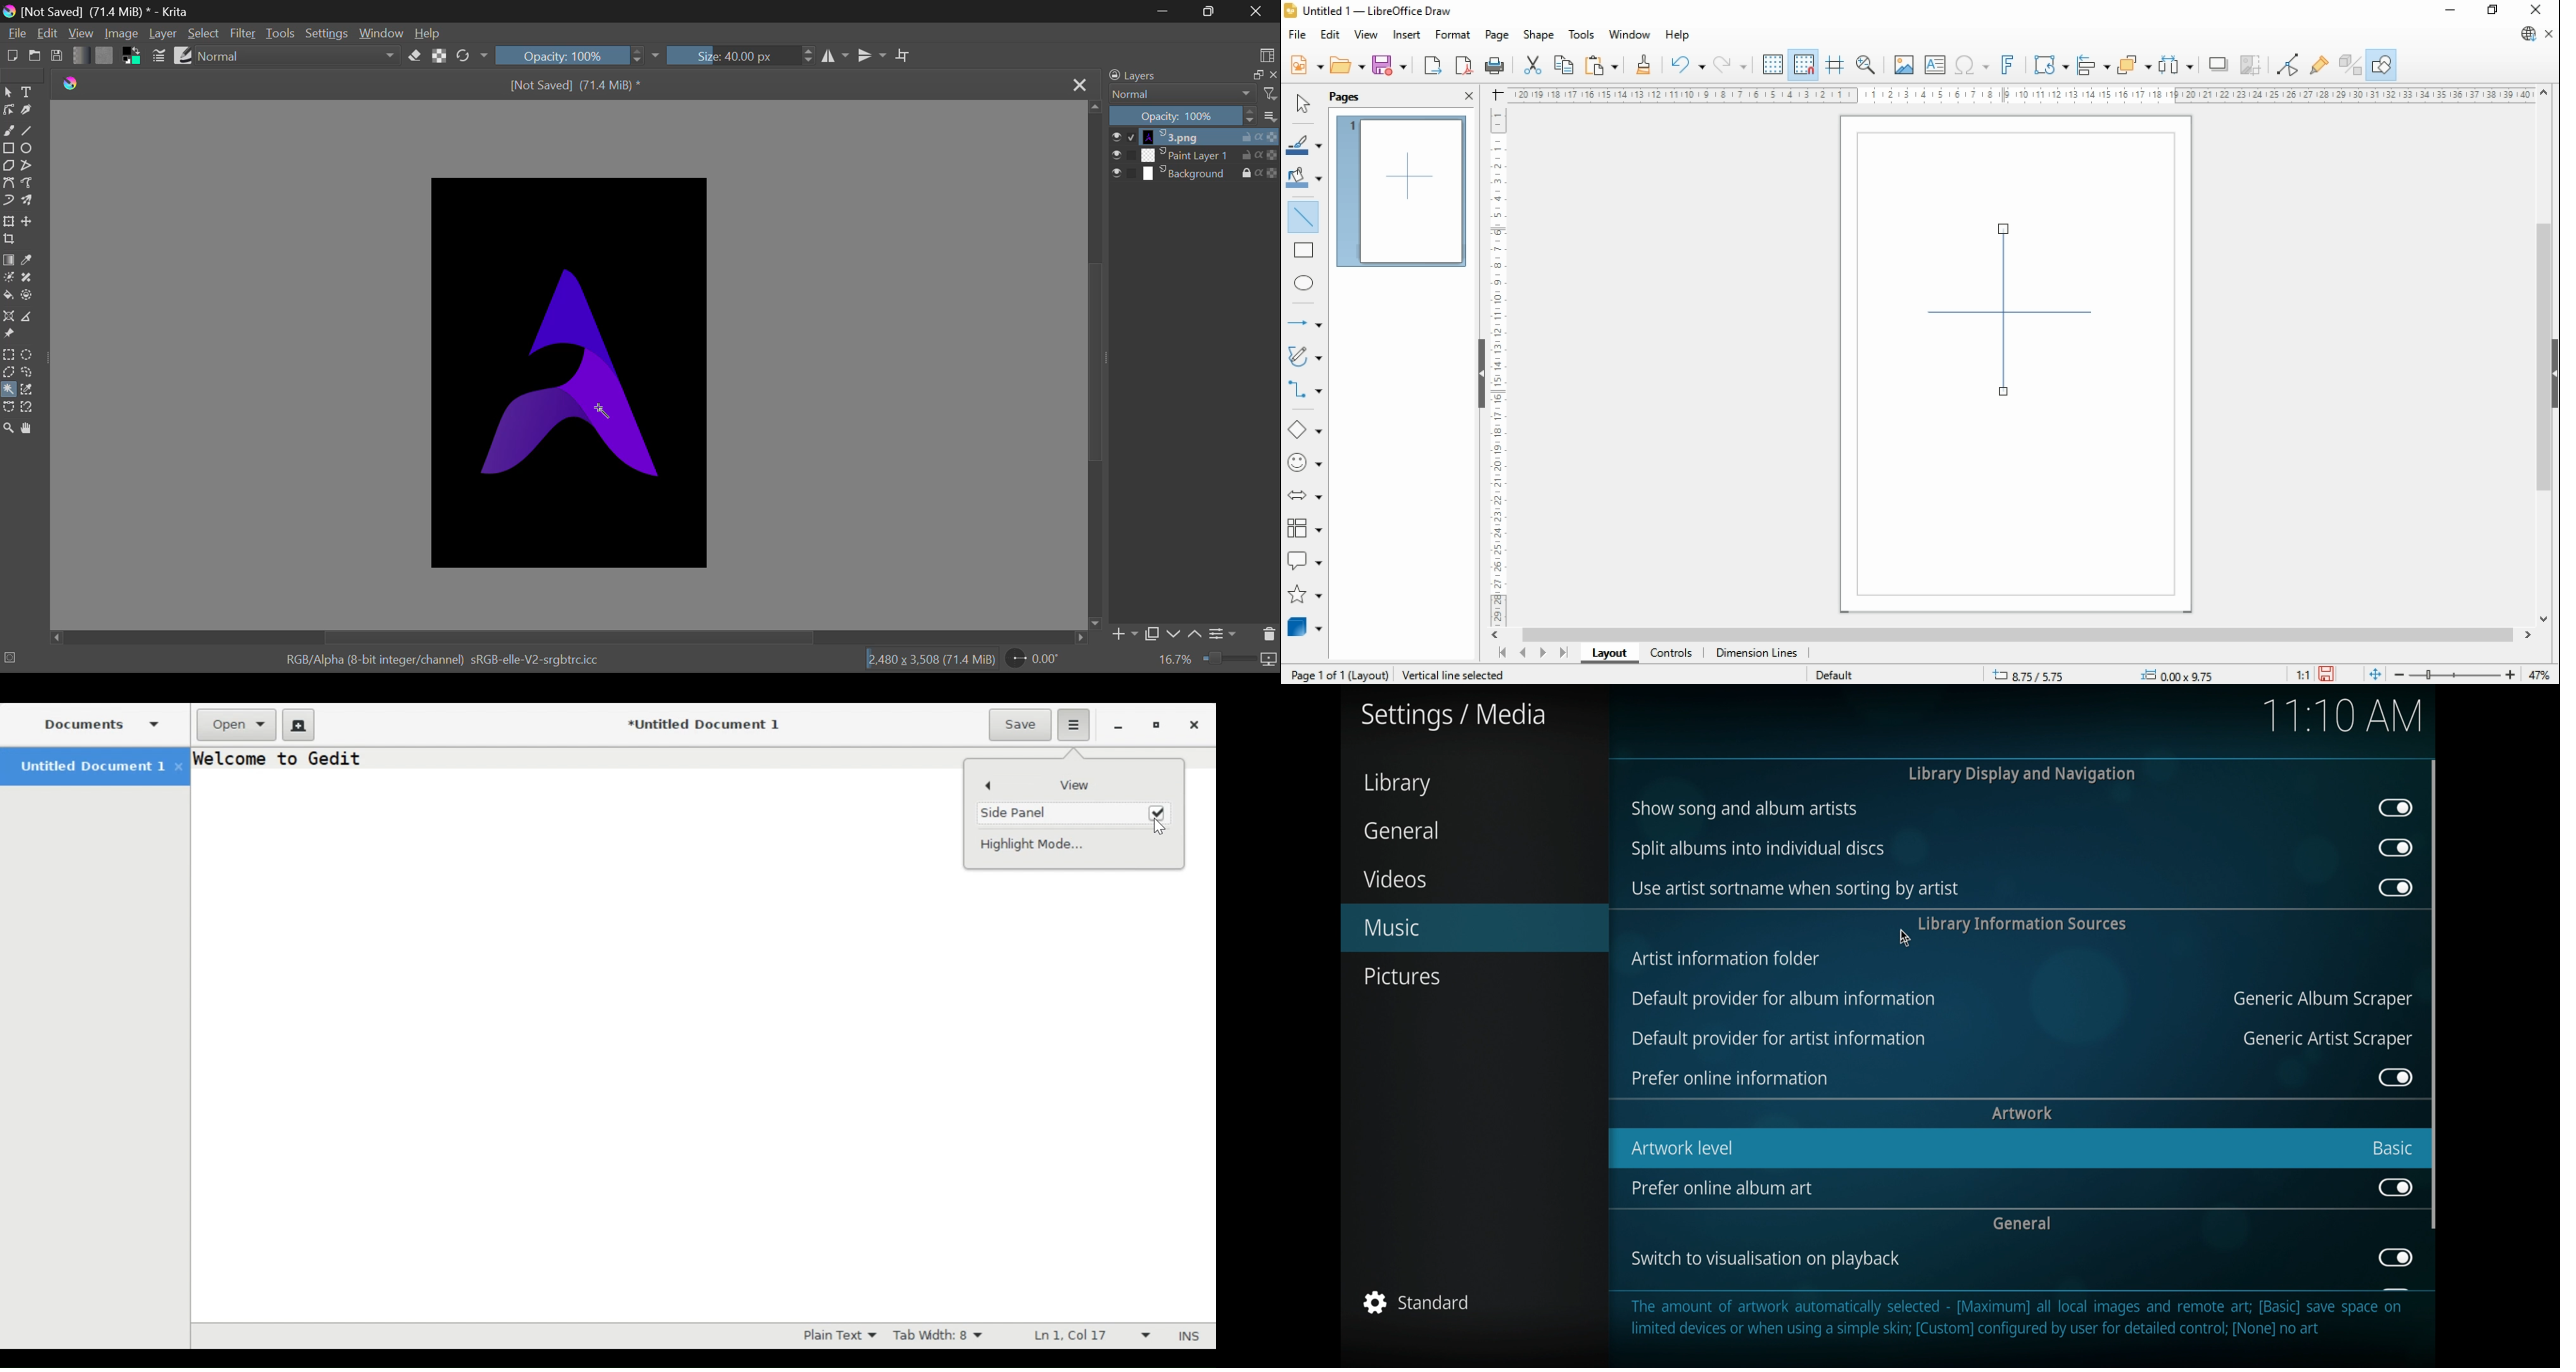  What do you see at coordinates (27, 93) in the screenshot?
I see `Text` at bounding box center [27, 93].